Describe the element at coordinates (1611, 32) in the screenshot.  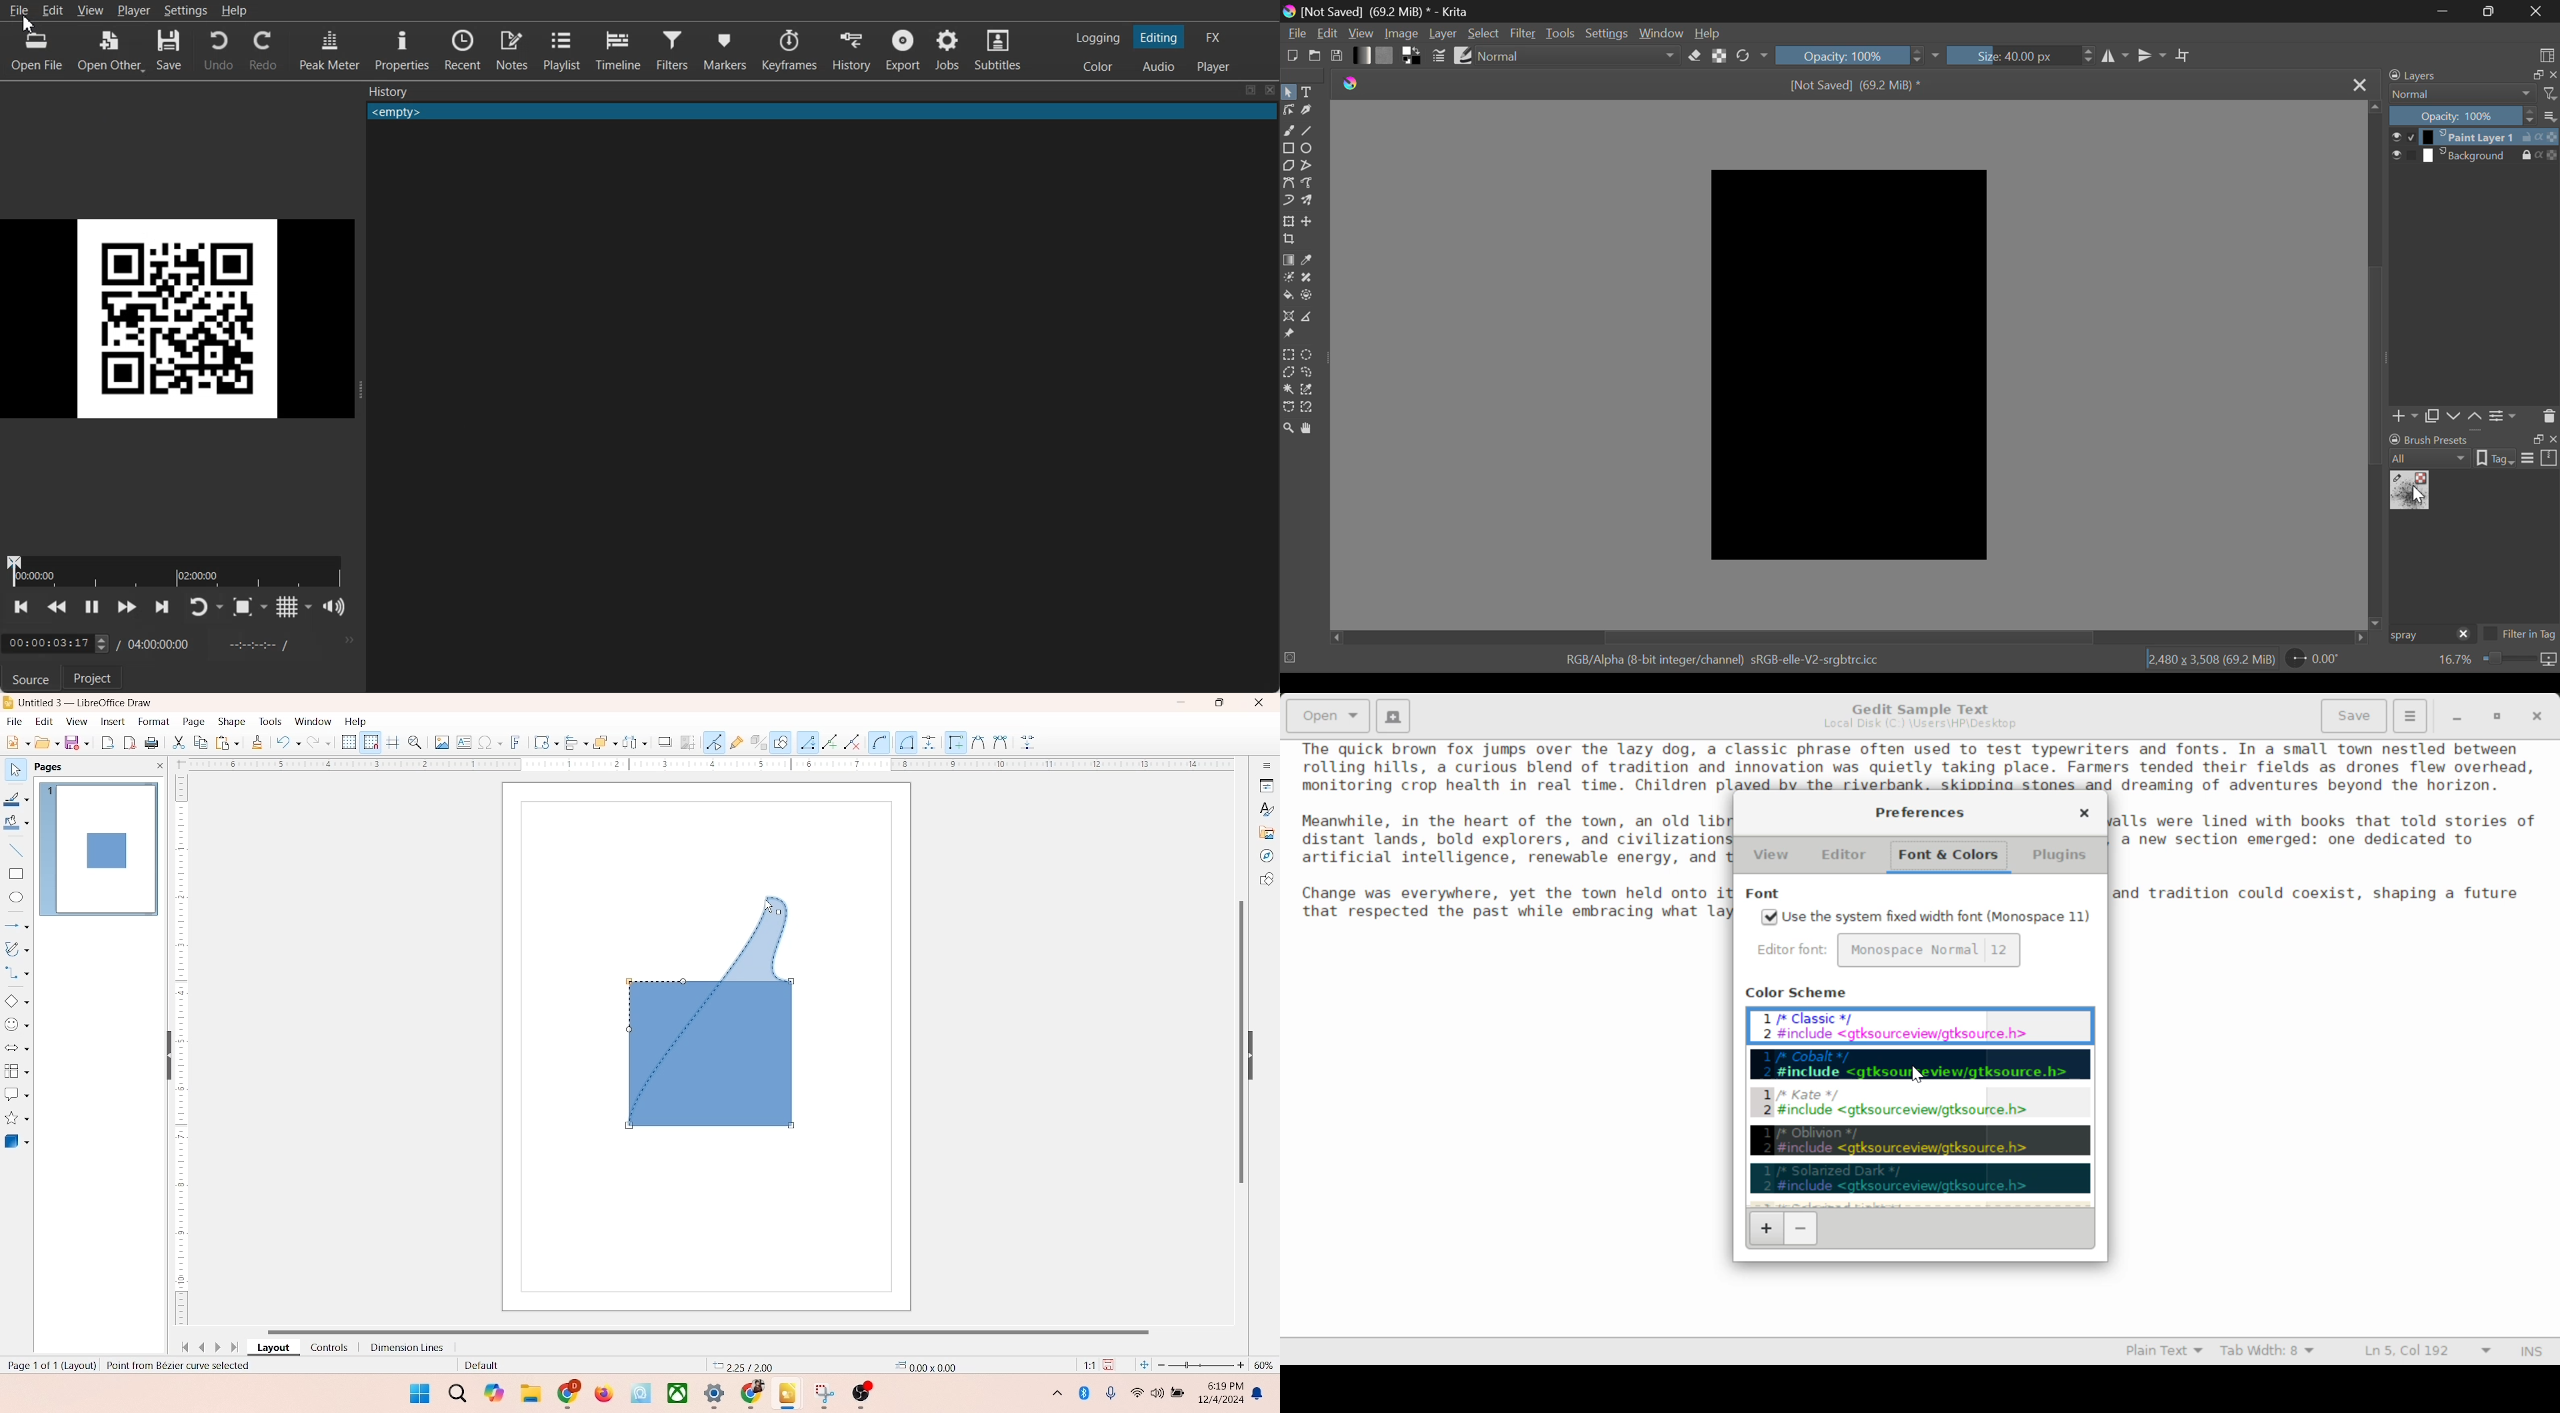
I see `Settings` at that location.